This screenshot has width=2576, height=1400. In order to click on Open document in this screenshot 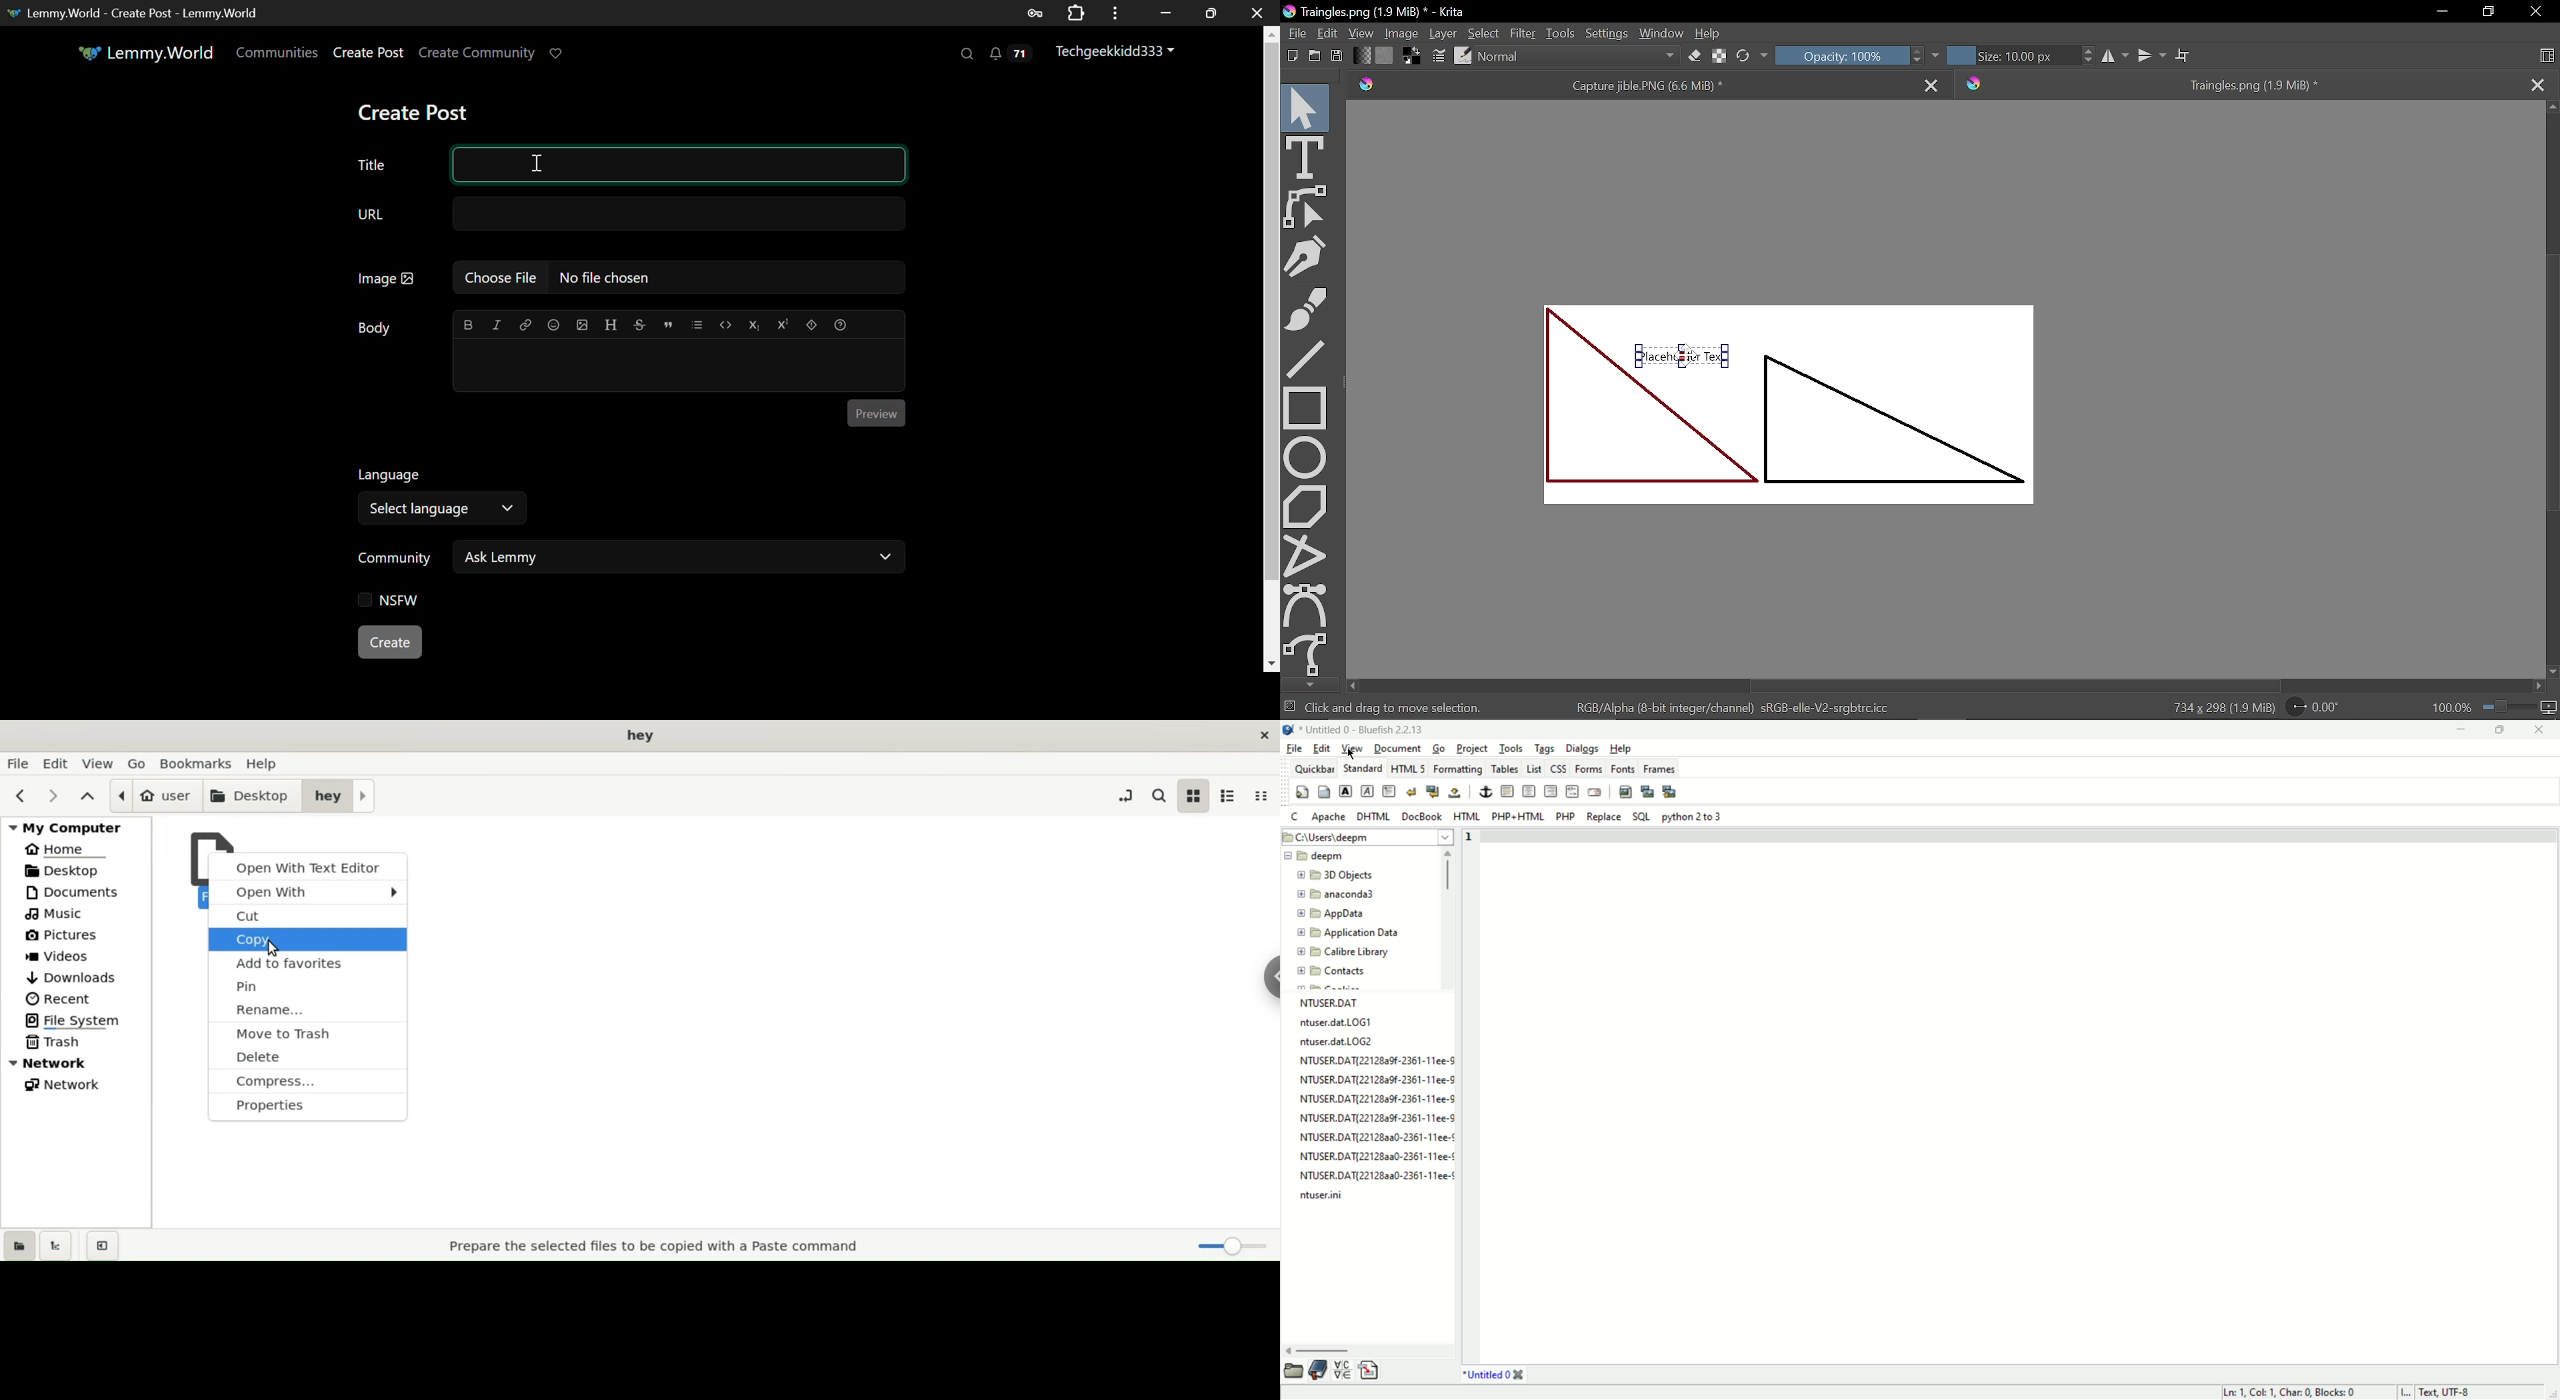, I will do `click(1314, 56)`.